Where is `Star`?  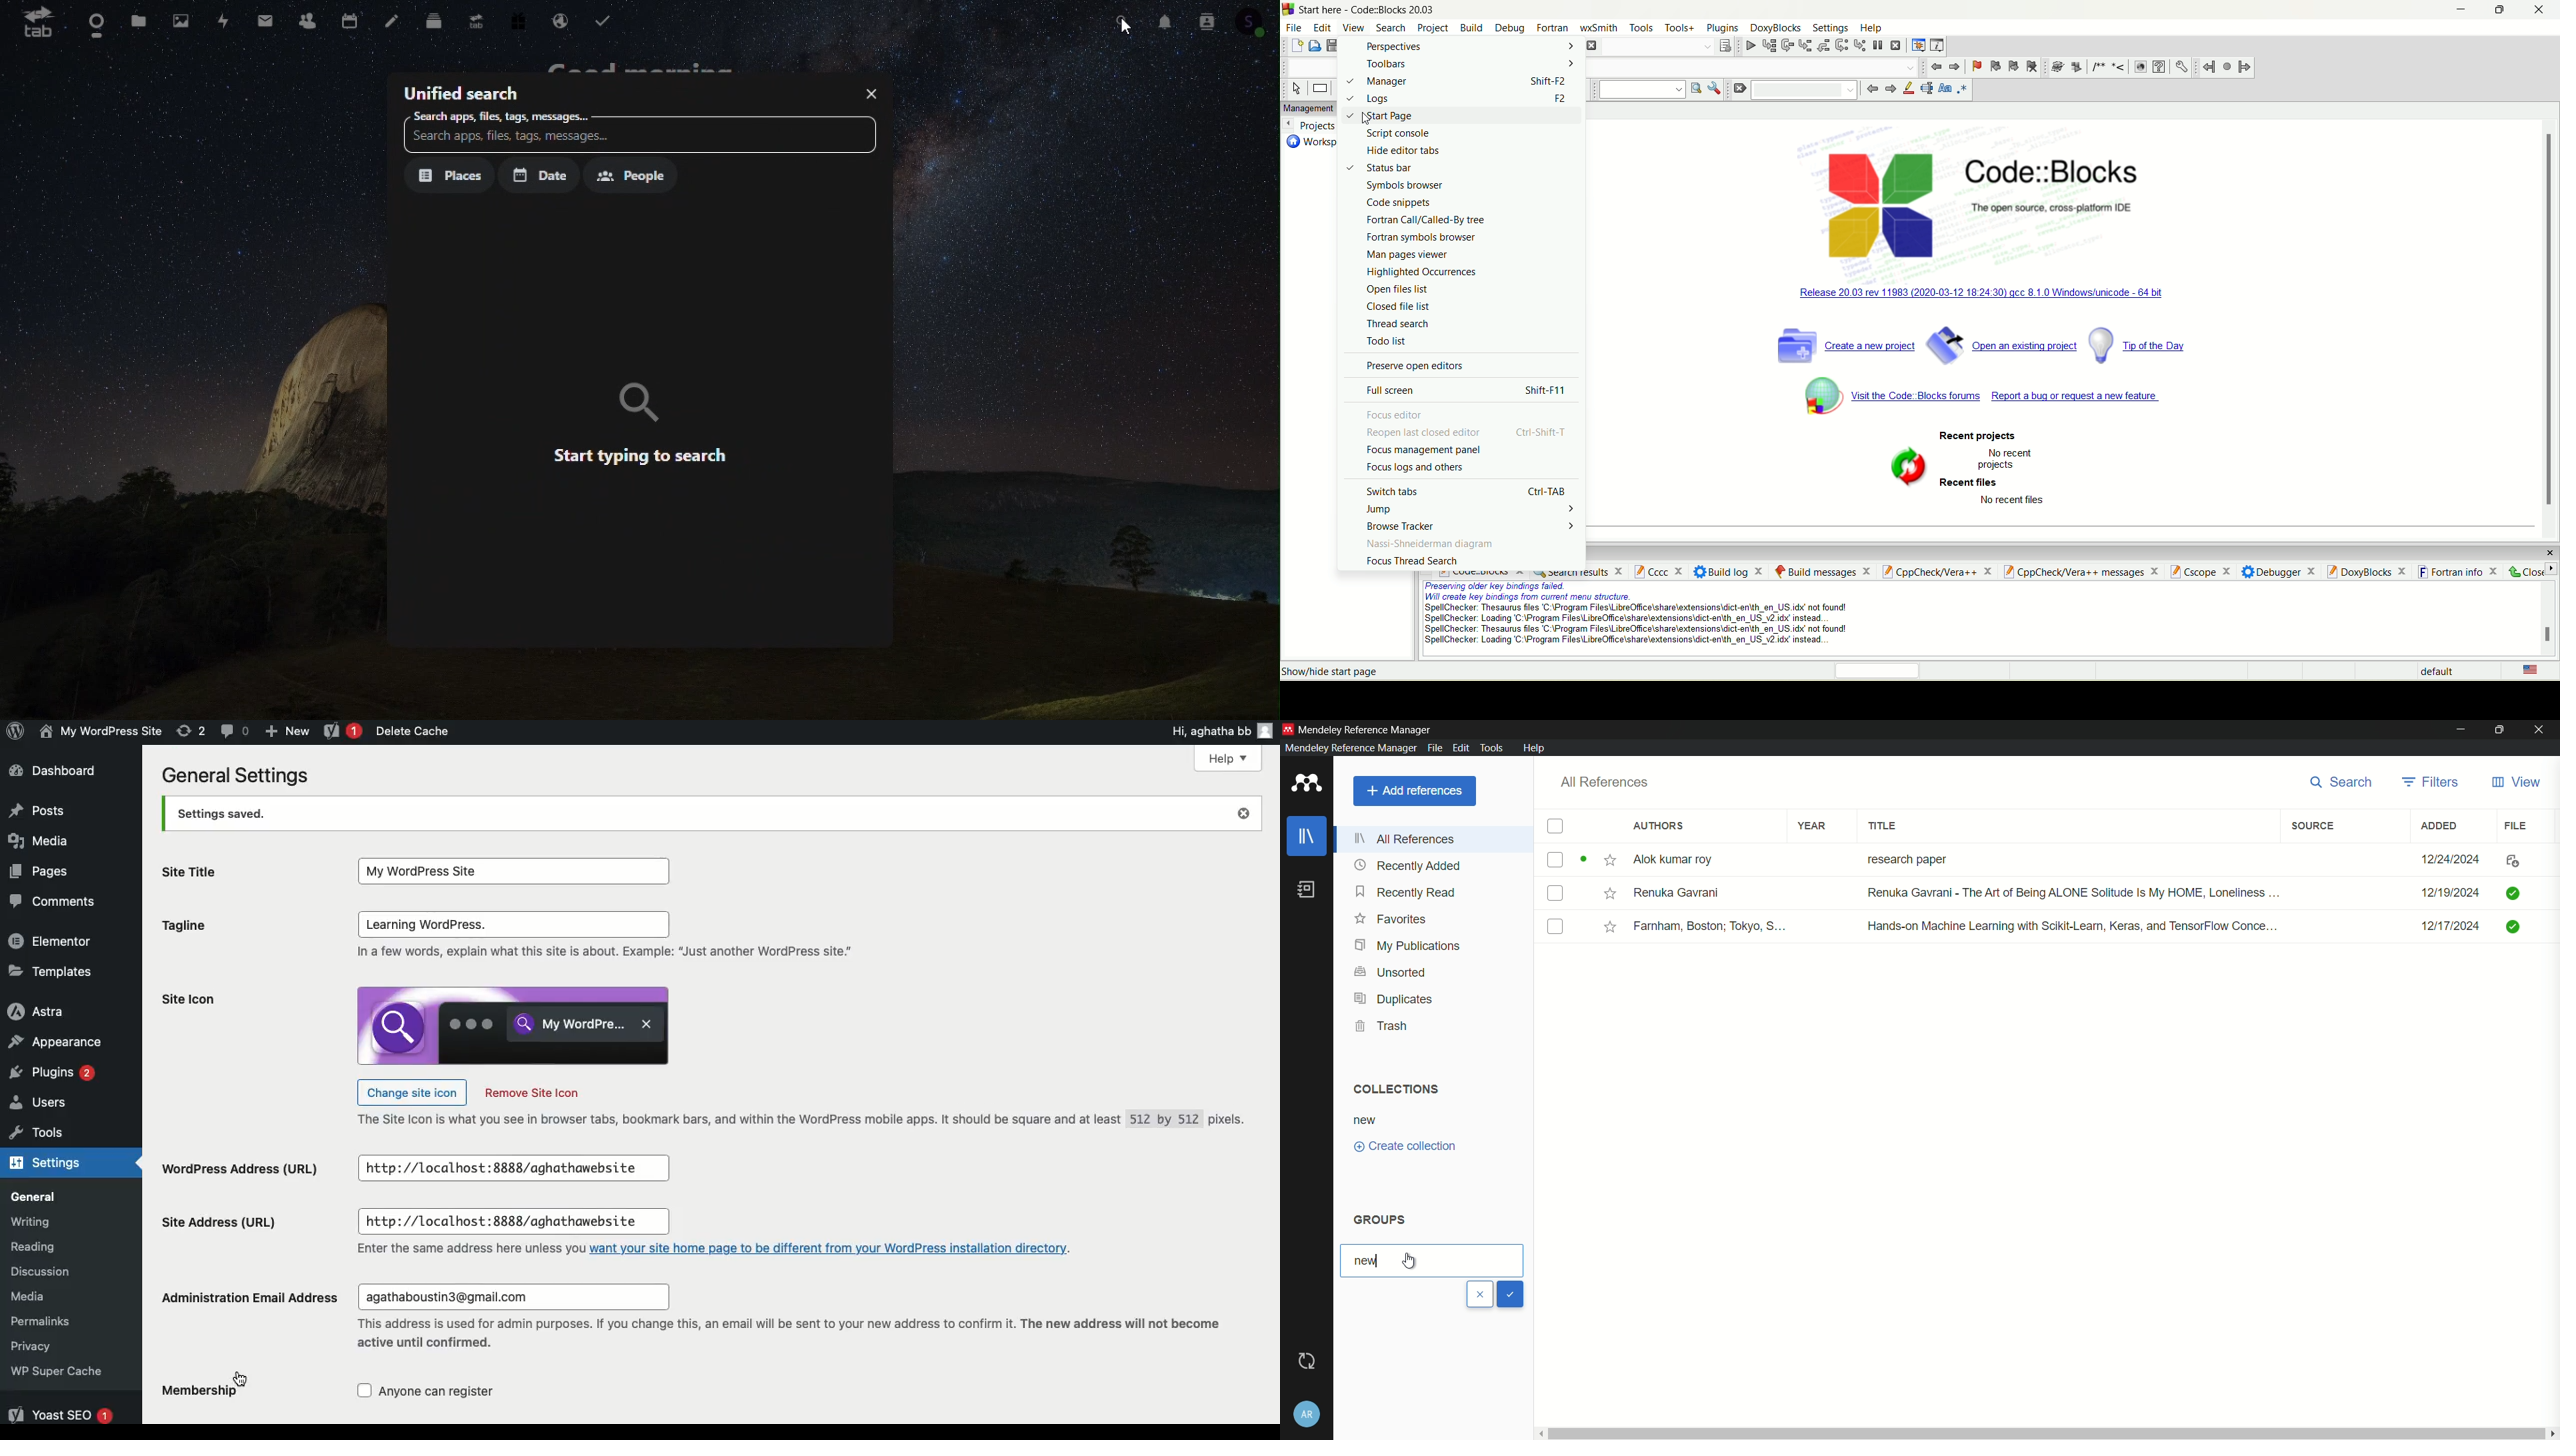
Star is located at coordinates (1599, 861).